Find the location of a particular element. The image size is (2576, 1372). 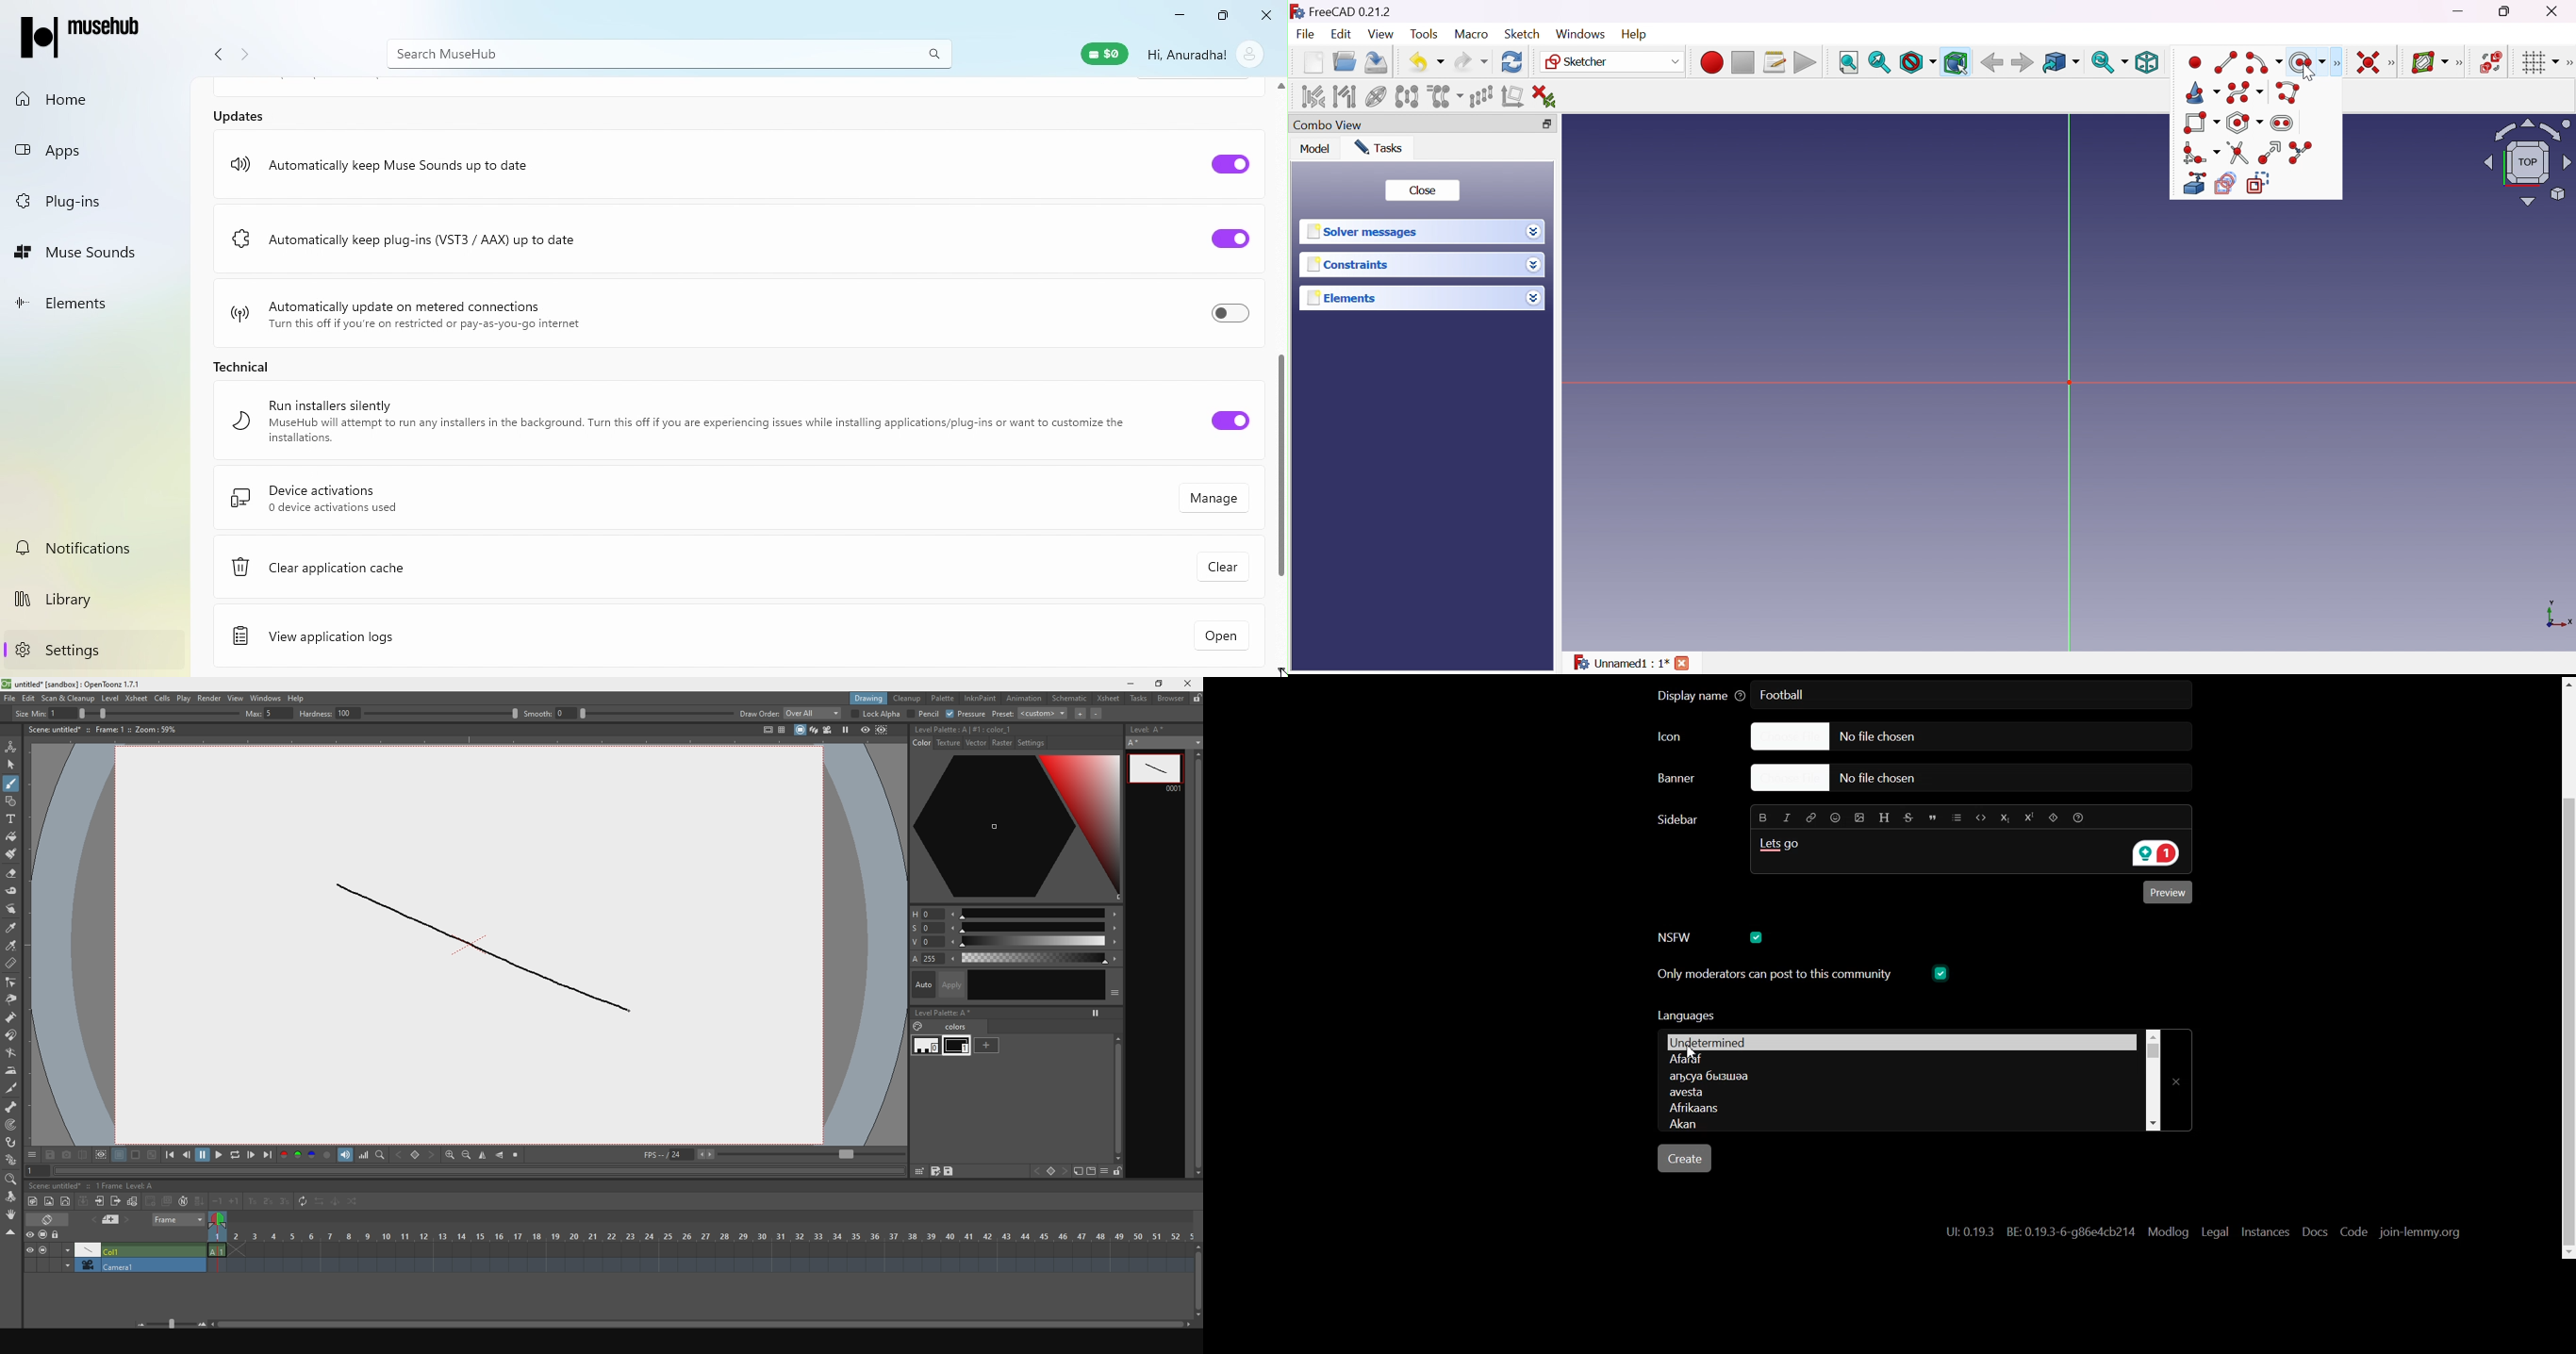

Switch virtual space is located at coordinates (2493, 62).